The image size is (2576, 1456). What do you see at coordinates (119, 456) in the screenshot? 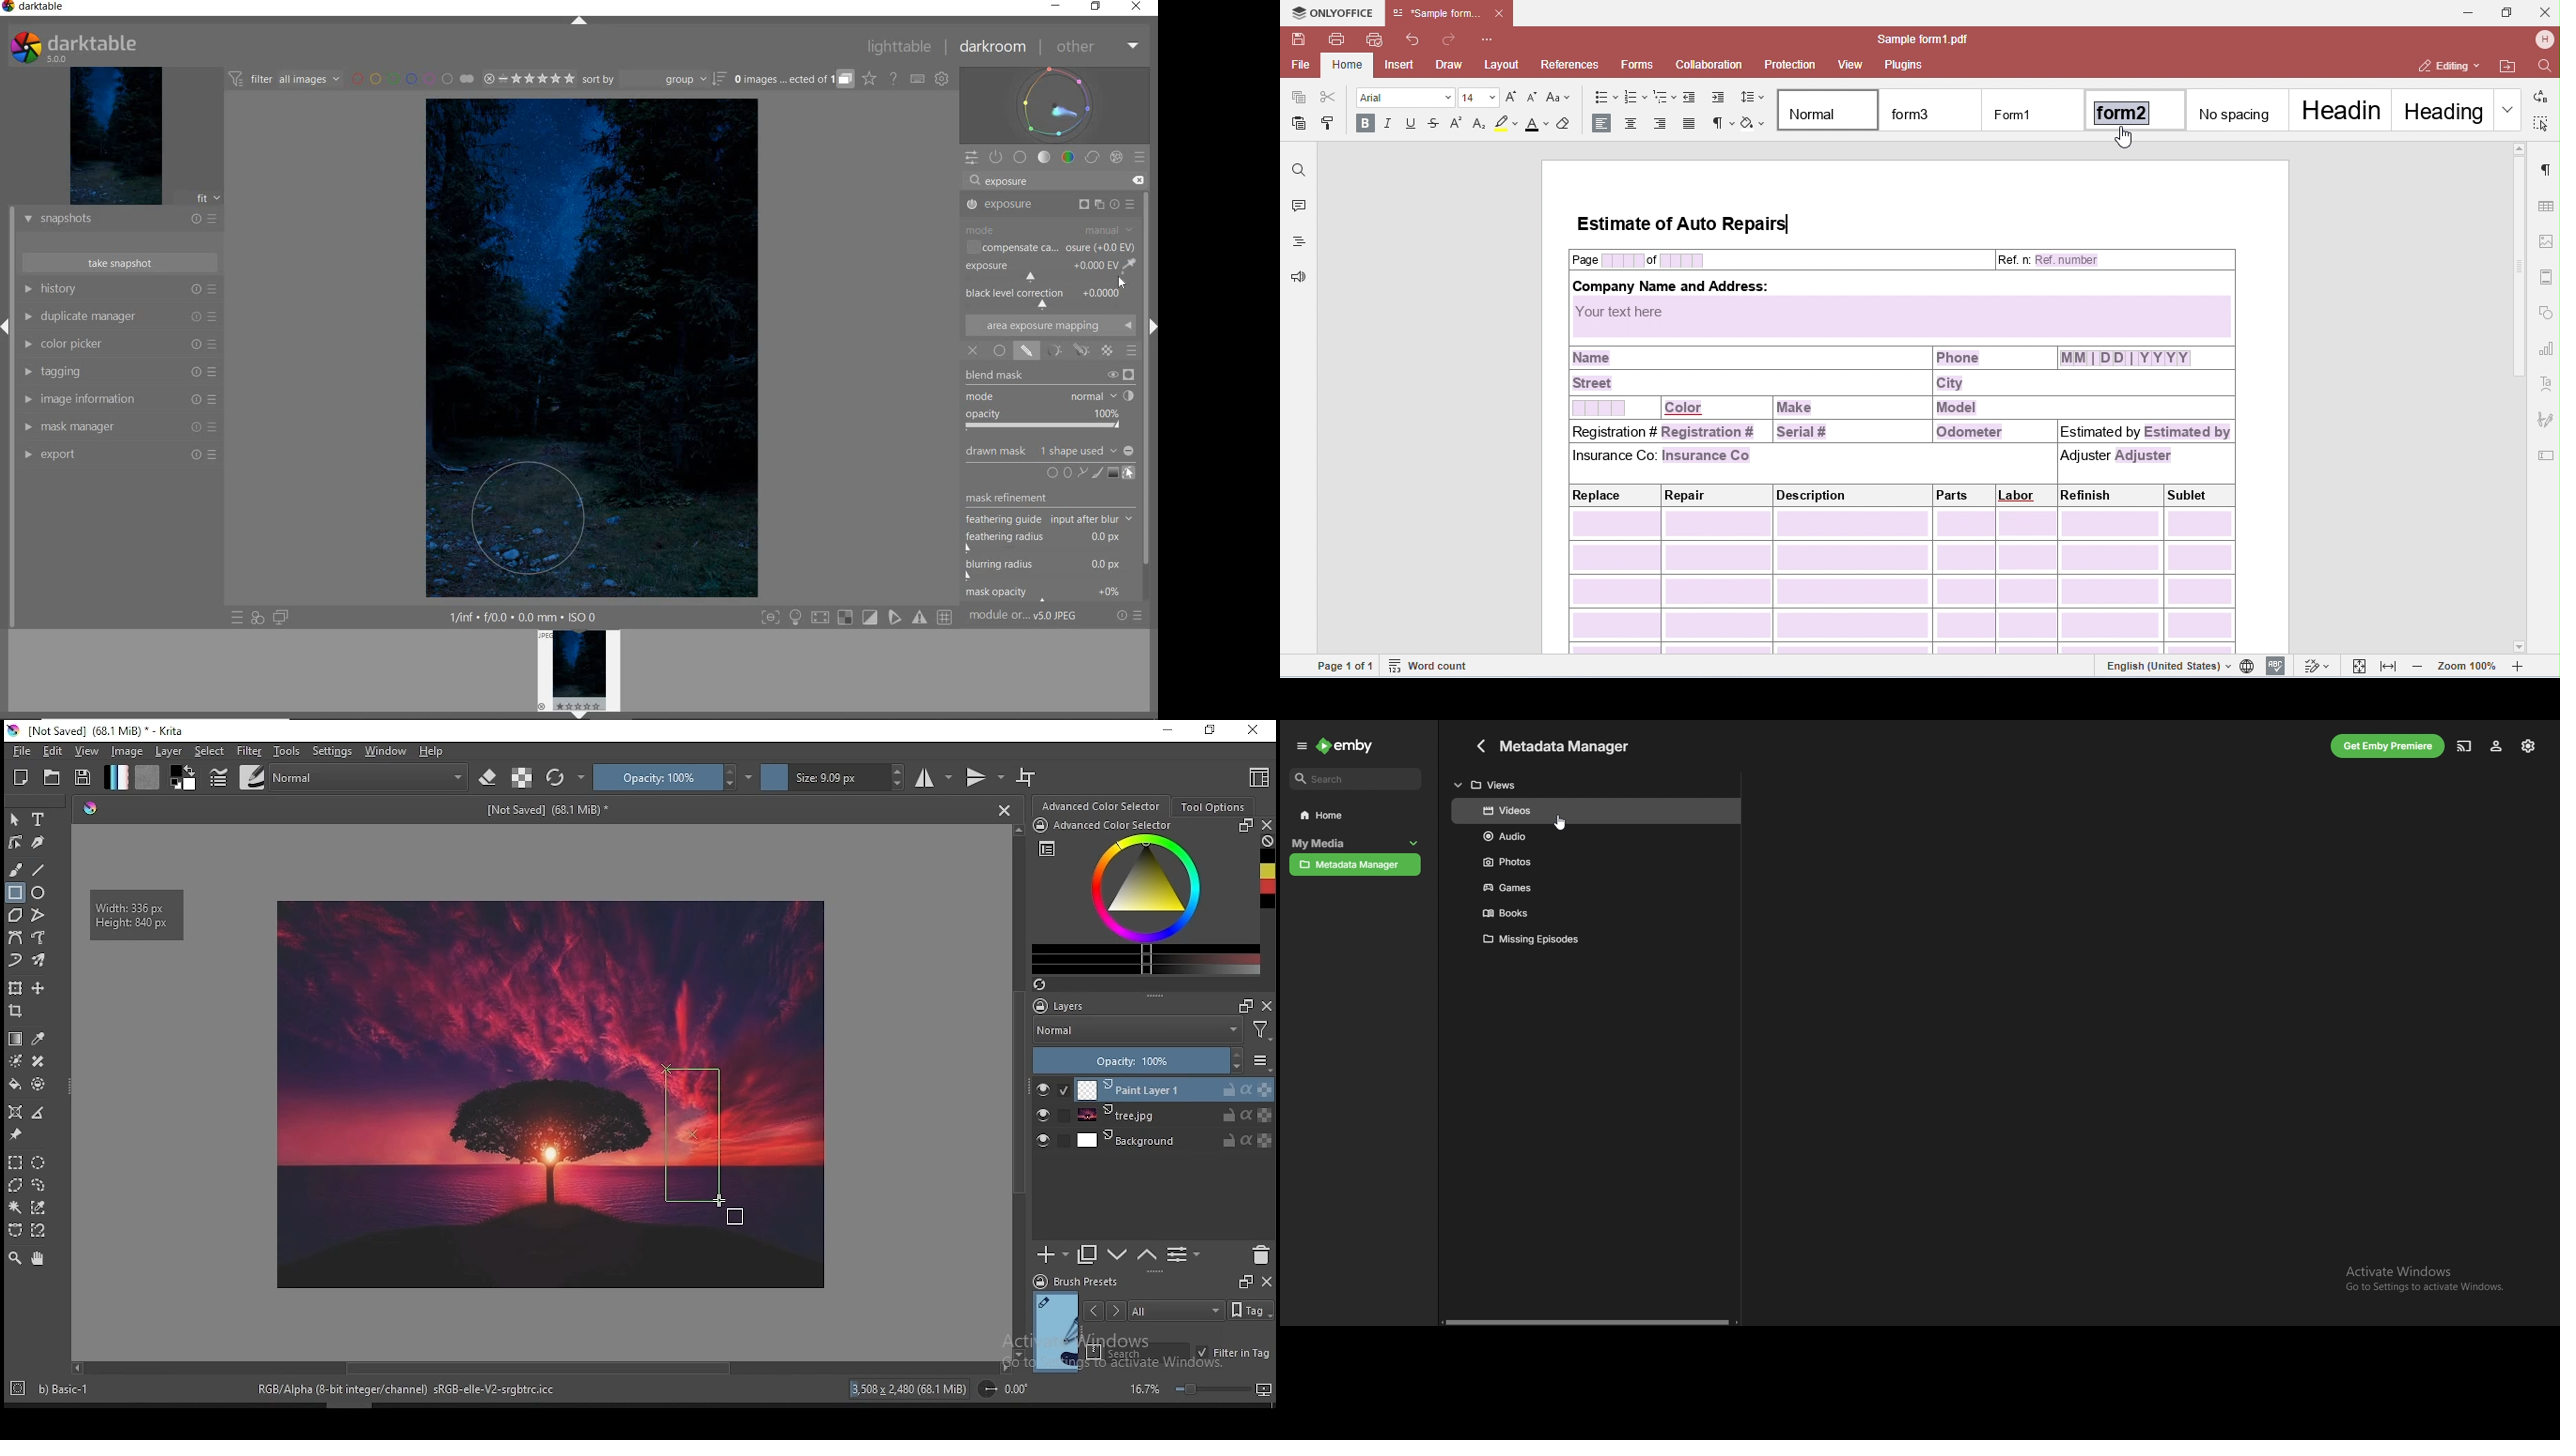
I see `EXPORT` at bounding box center [119, 456].